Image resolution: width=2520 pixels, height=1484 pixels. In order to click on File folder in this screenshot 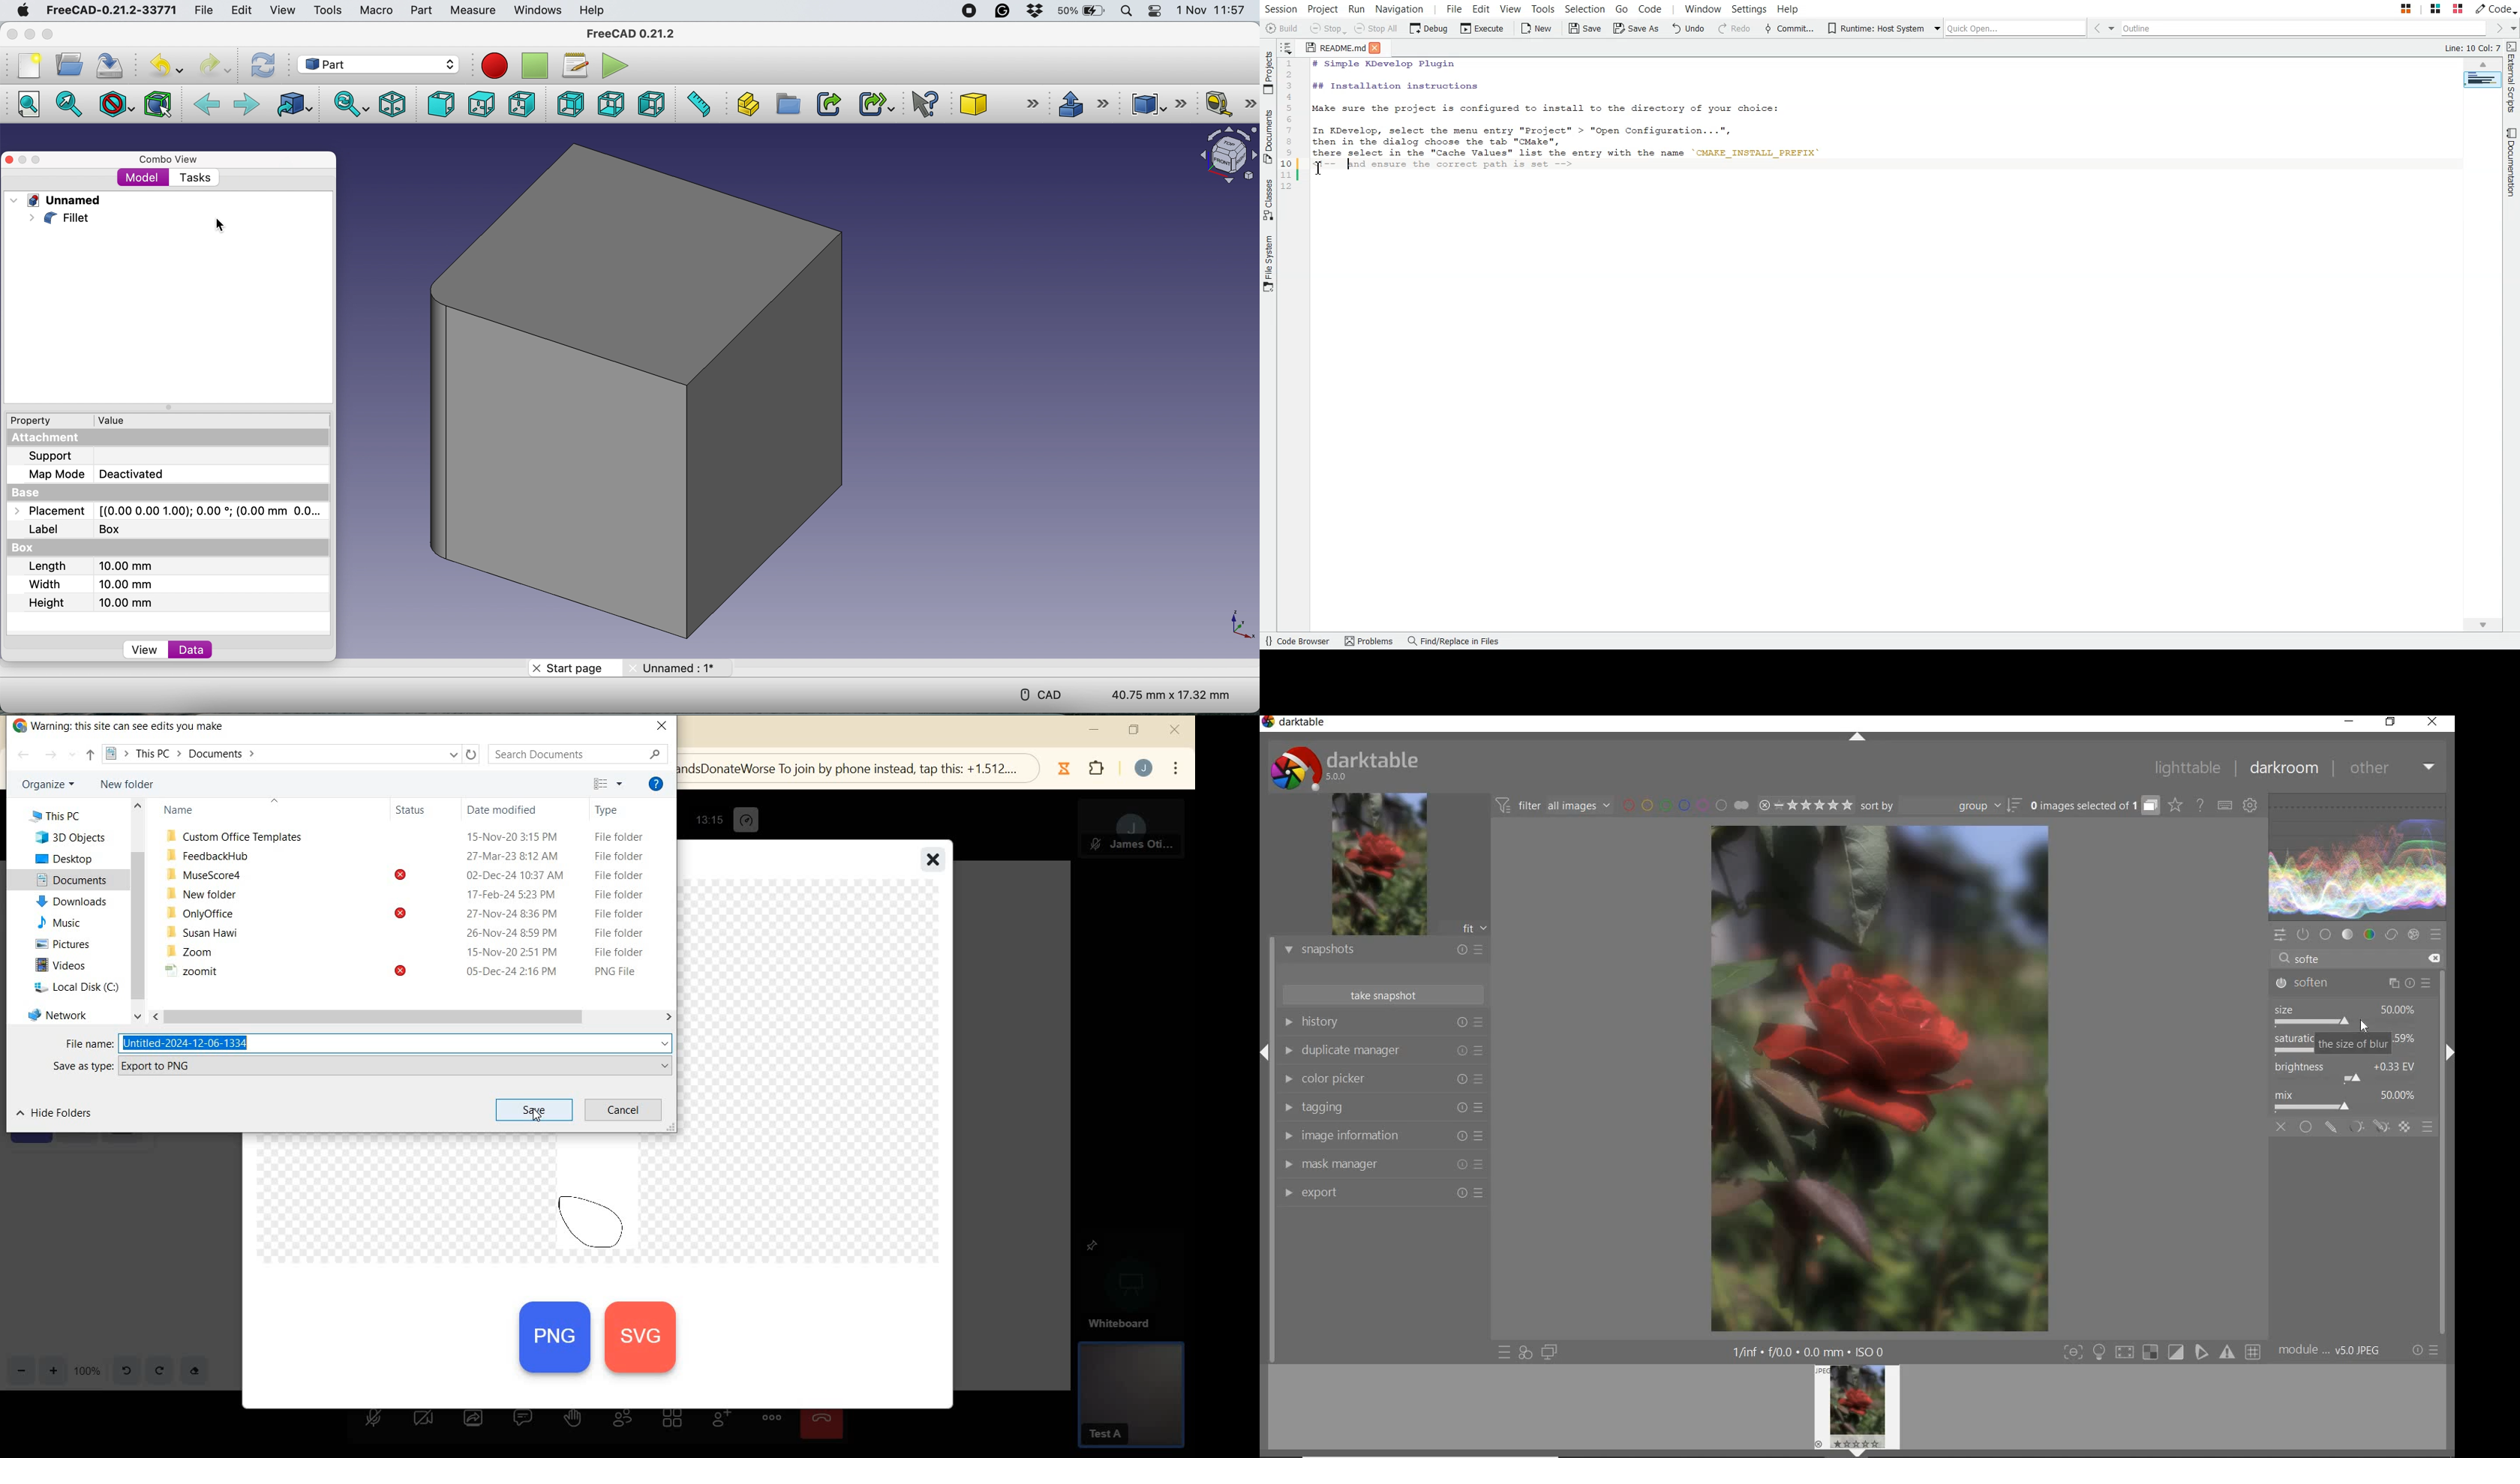, I will do `click(620, 952)`.